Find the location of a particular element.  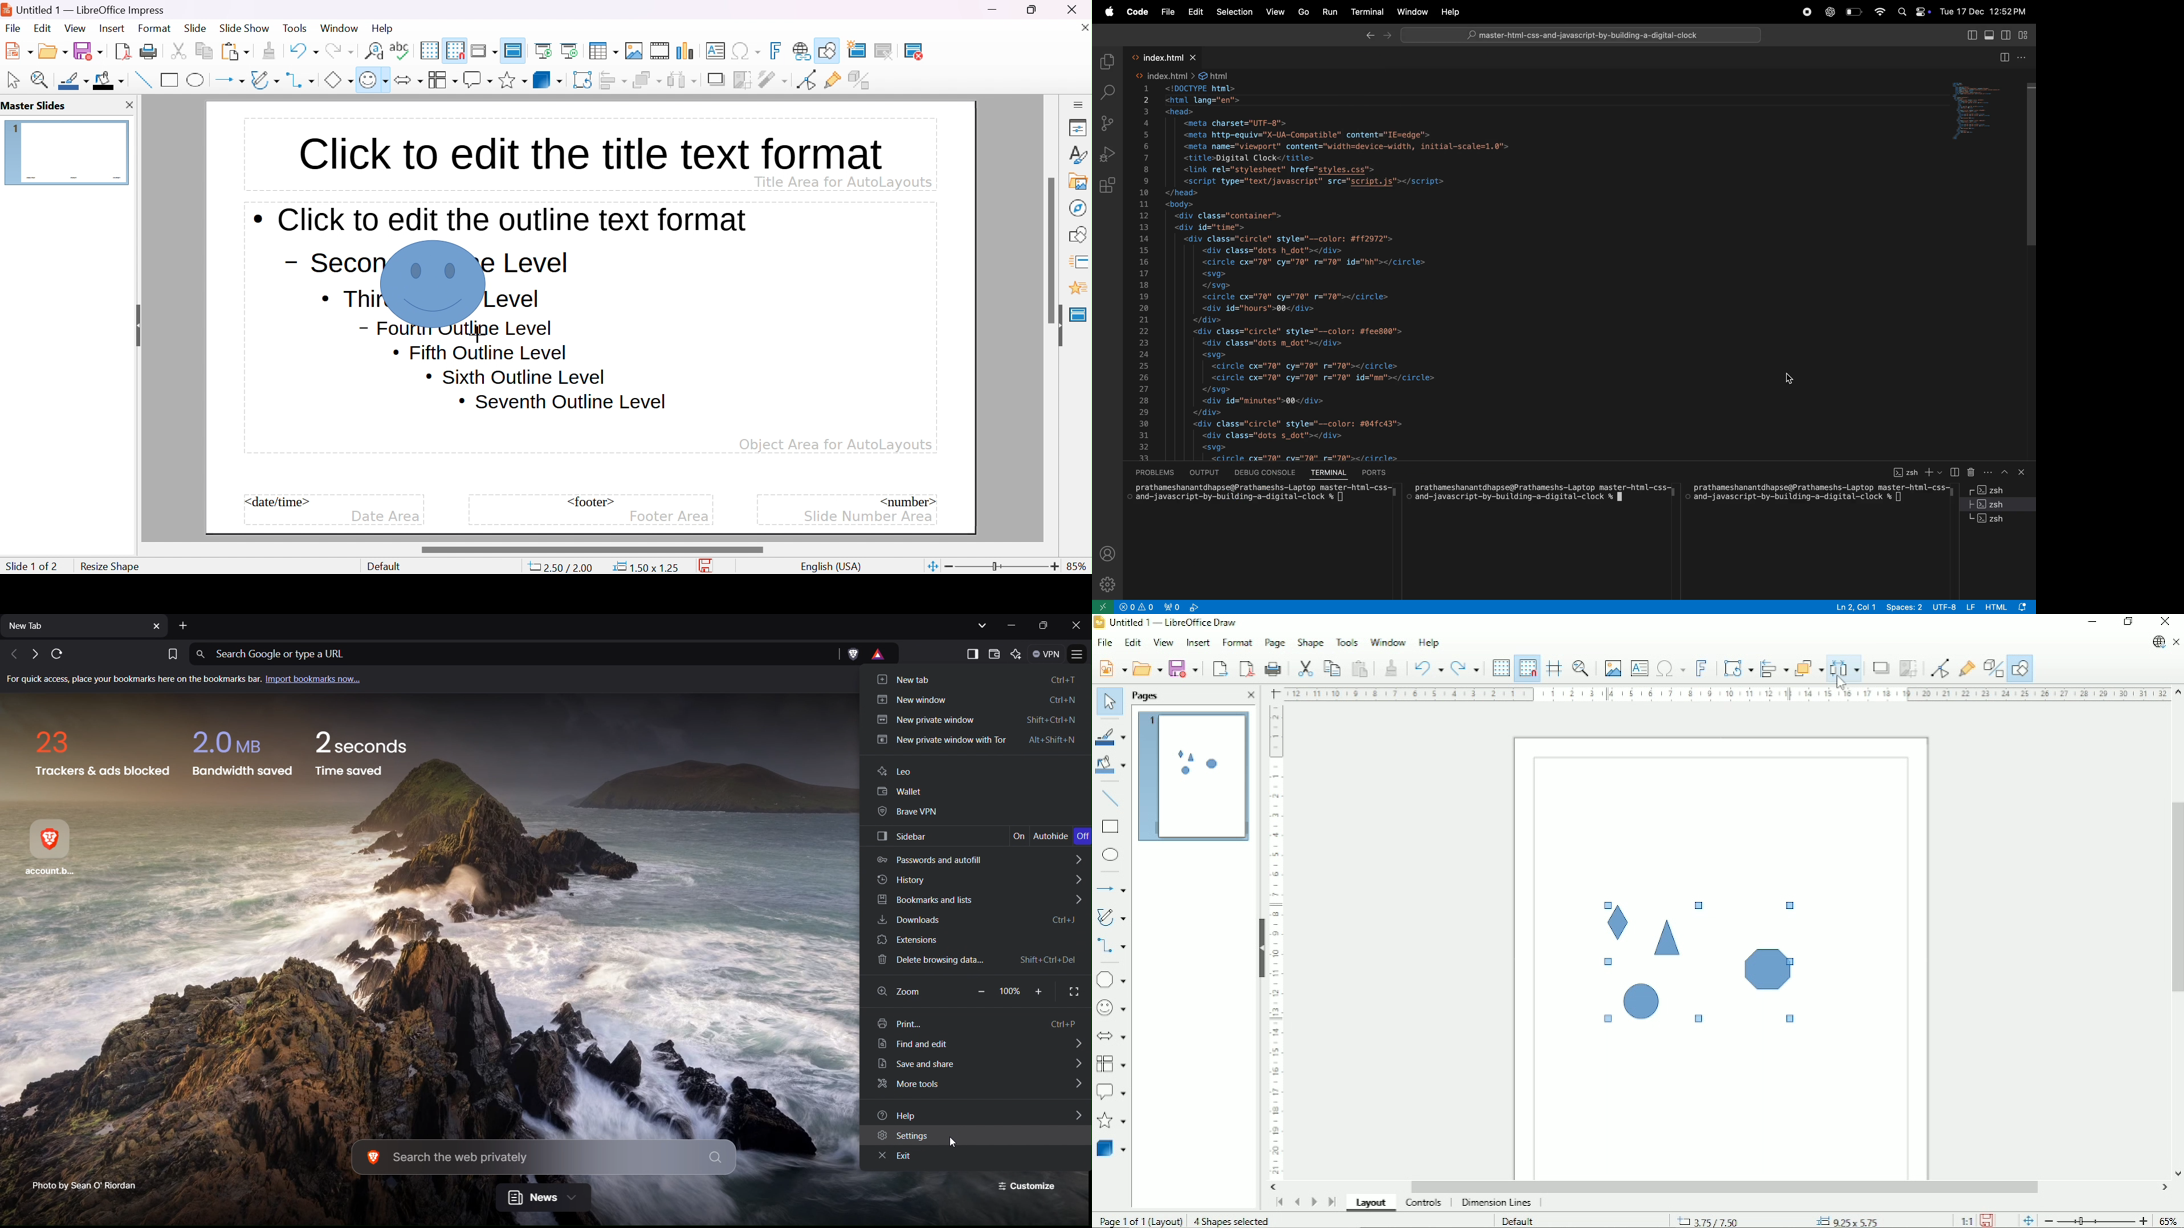

Ml allidiiCatiatiatitutiapotiur it dliiailiColio™Lap Lup lida LCi —iiLiit=Lvoo
and-javascript-by-building-a-digital-clock % [] is located at coordinates (1262, 492).